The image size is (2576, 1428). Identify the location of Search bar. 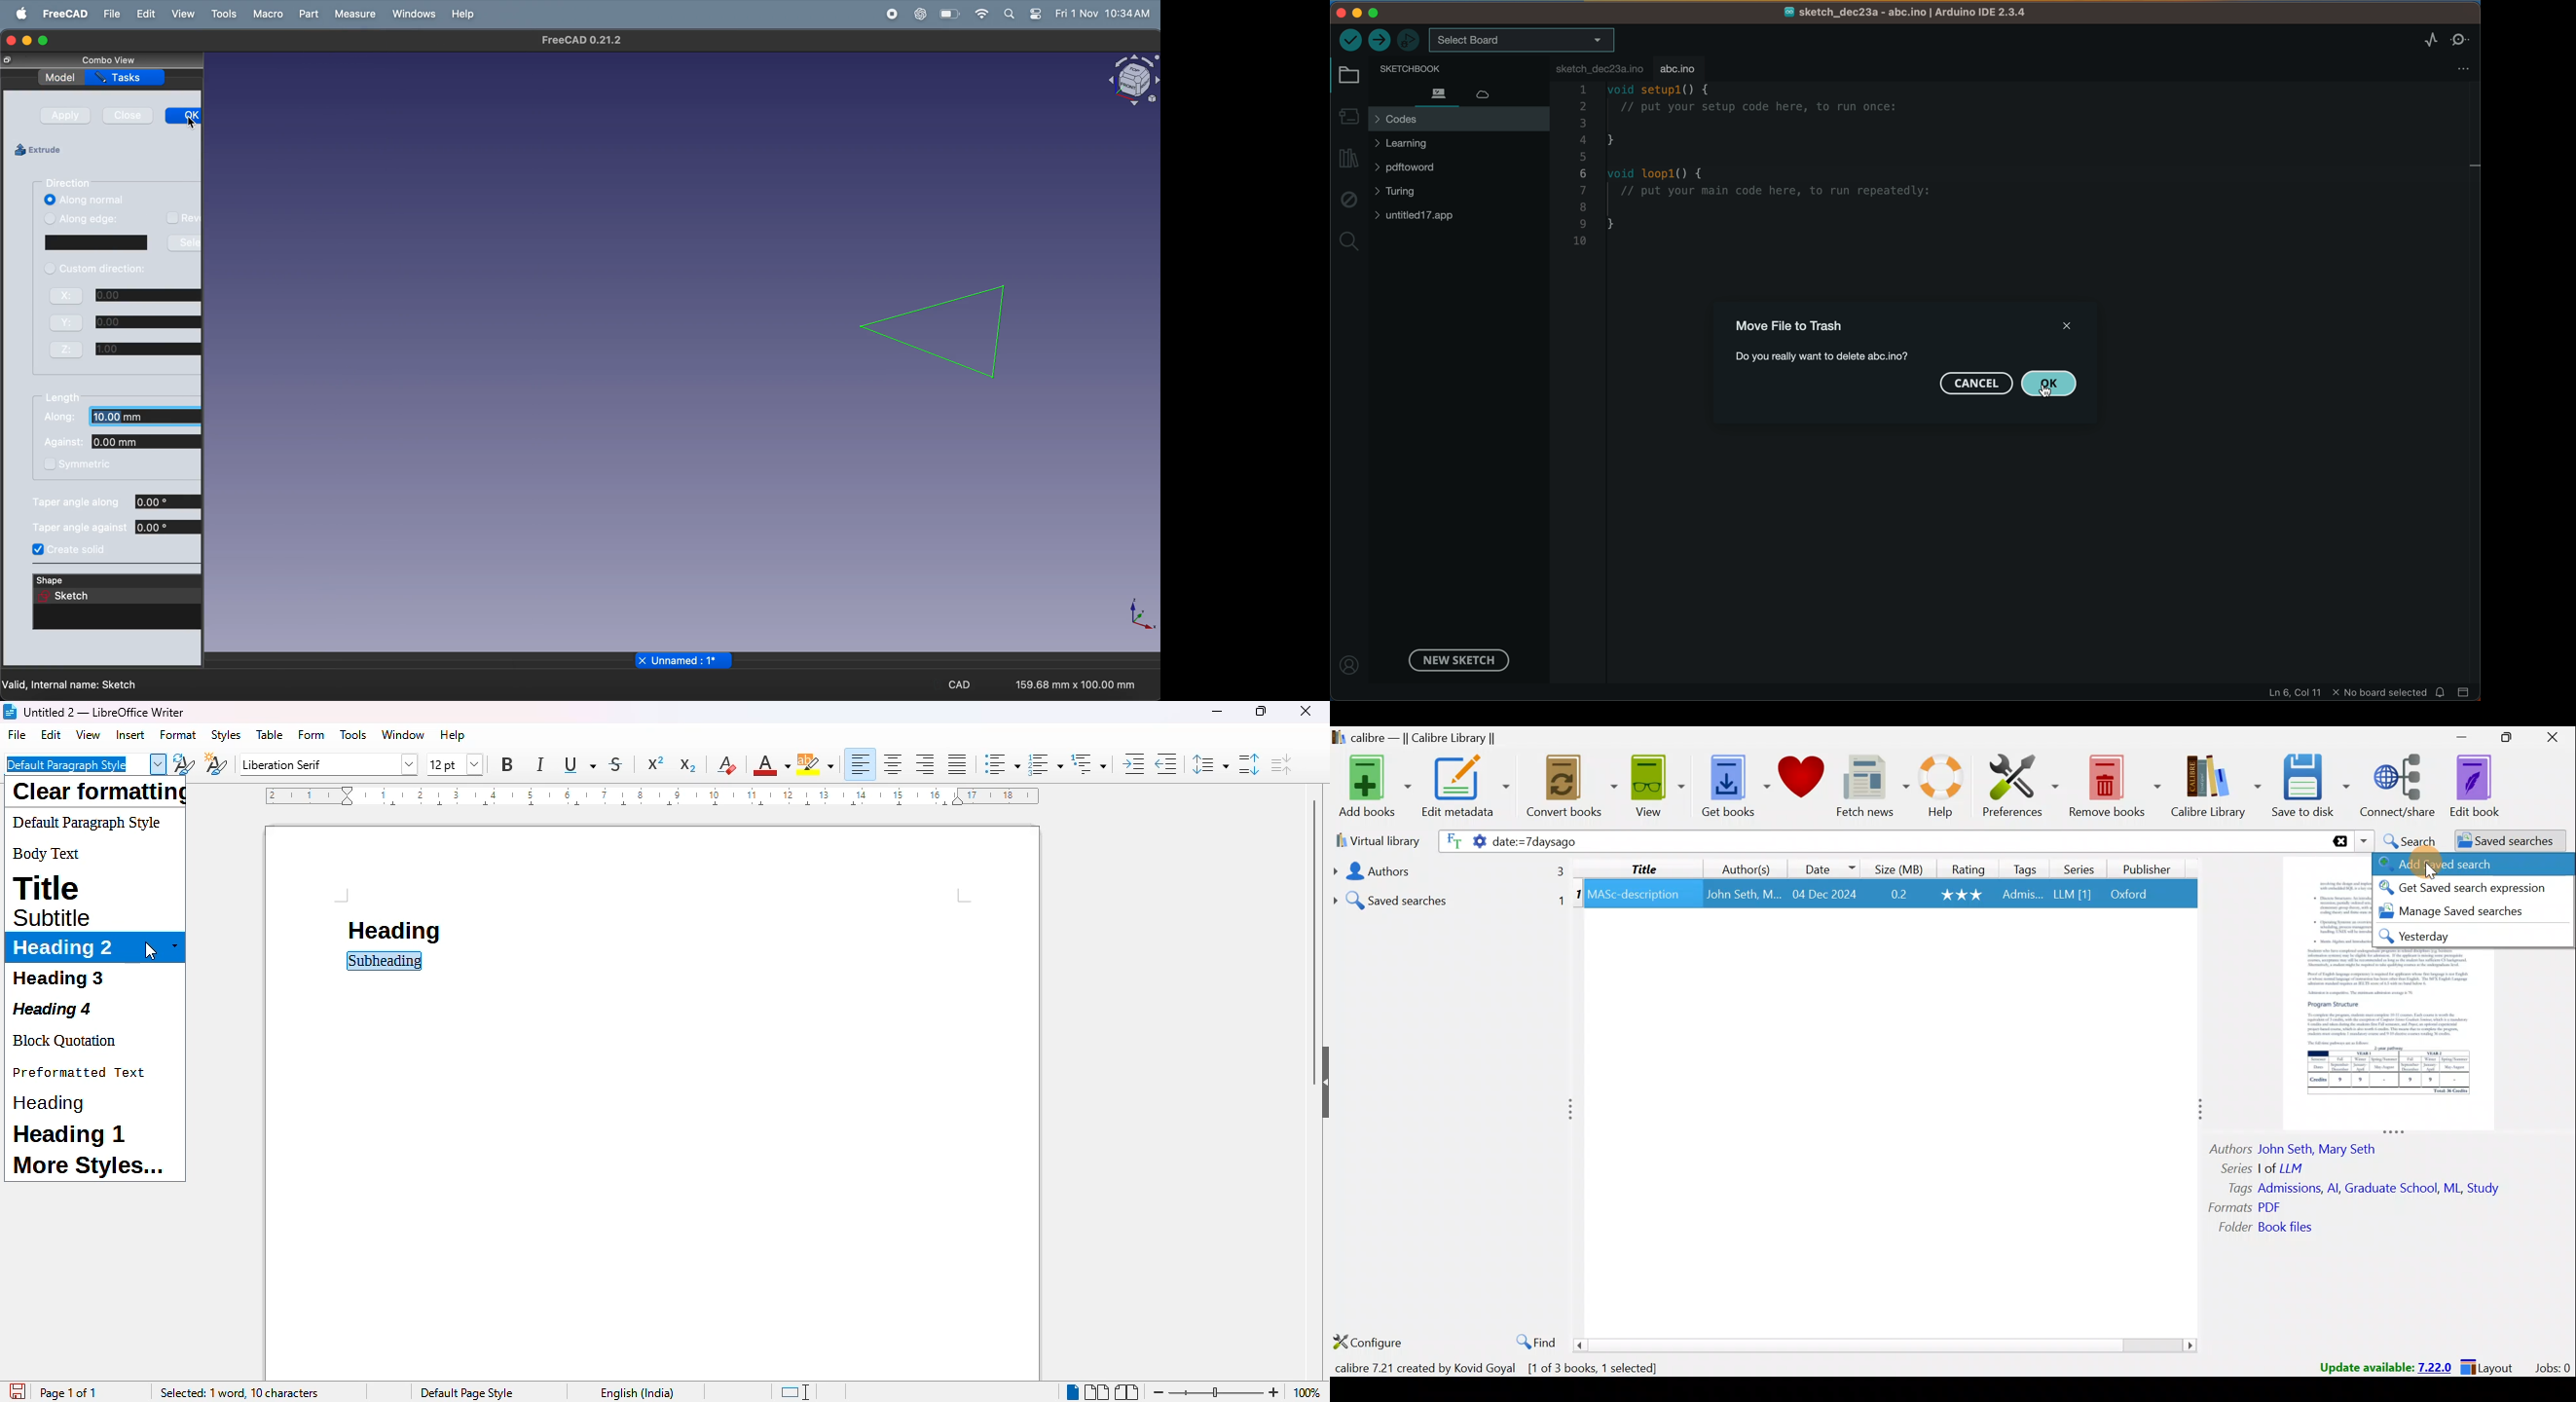
(2086, 841).